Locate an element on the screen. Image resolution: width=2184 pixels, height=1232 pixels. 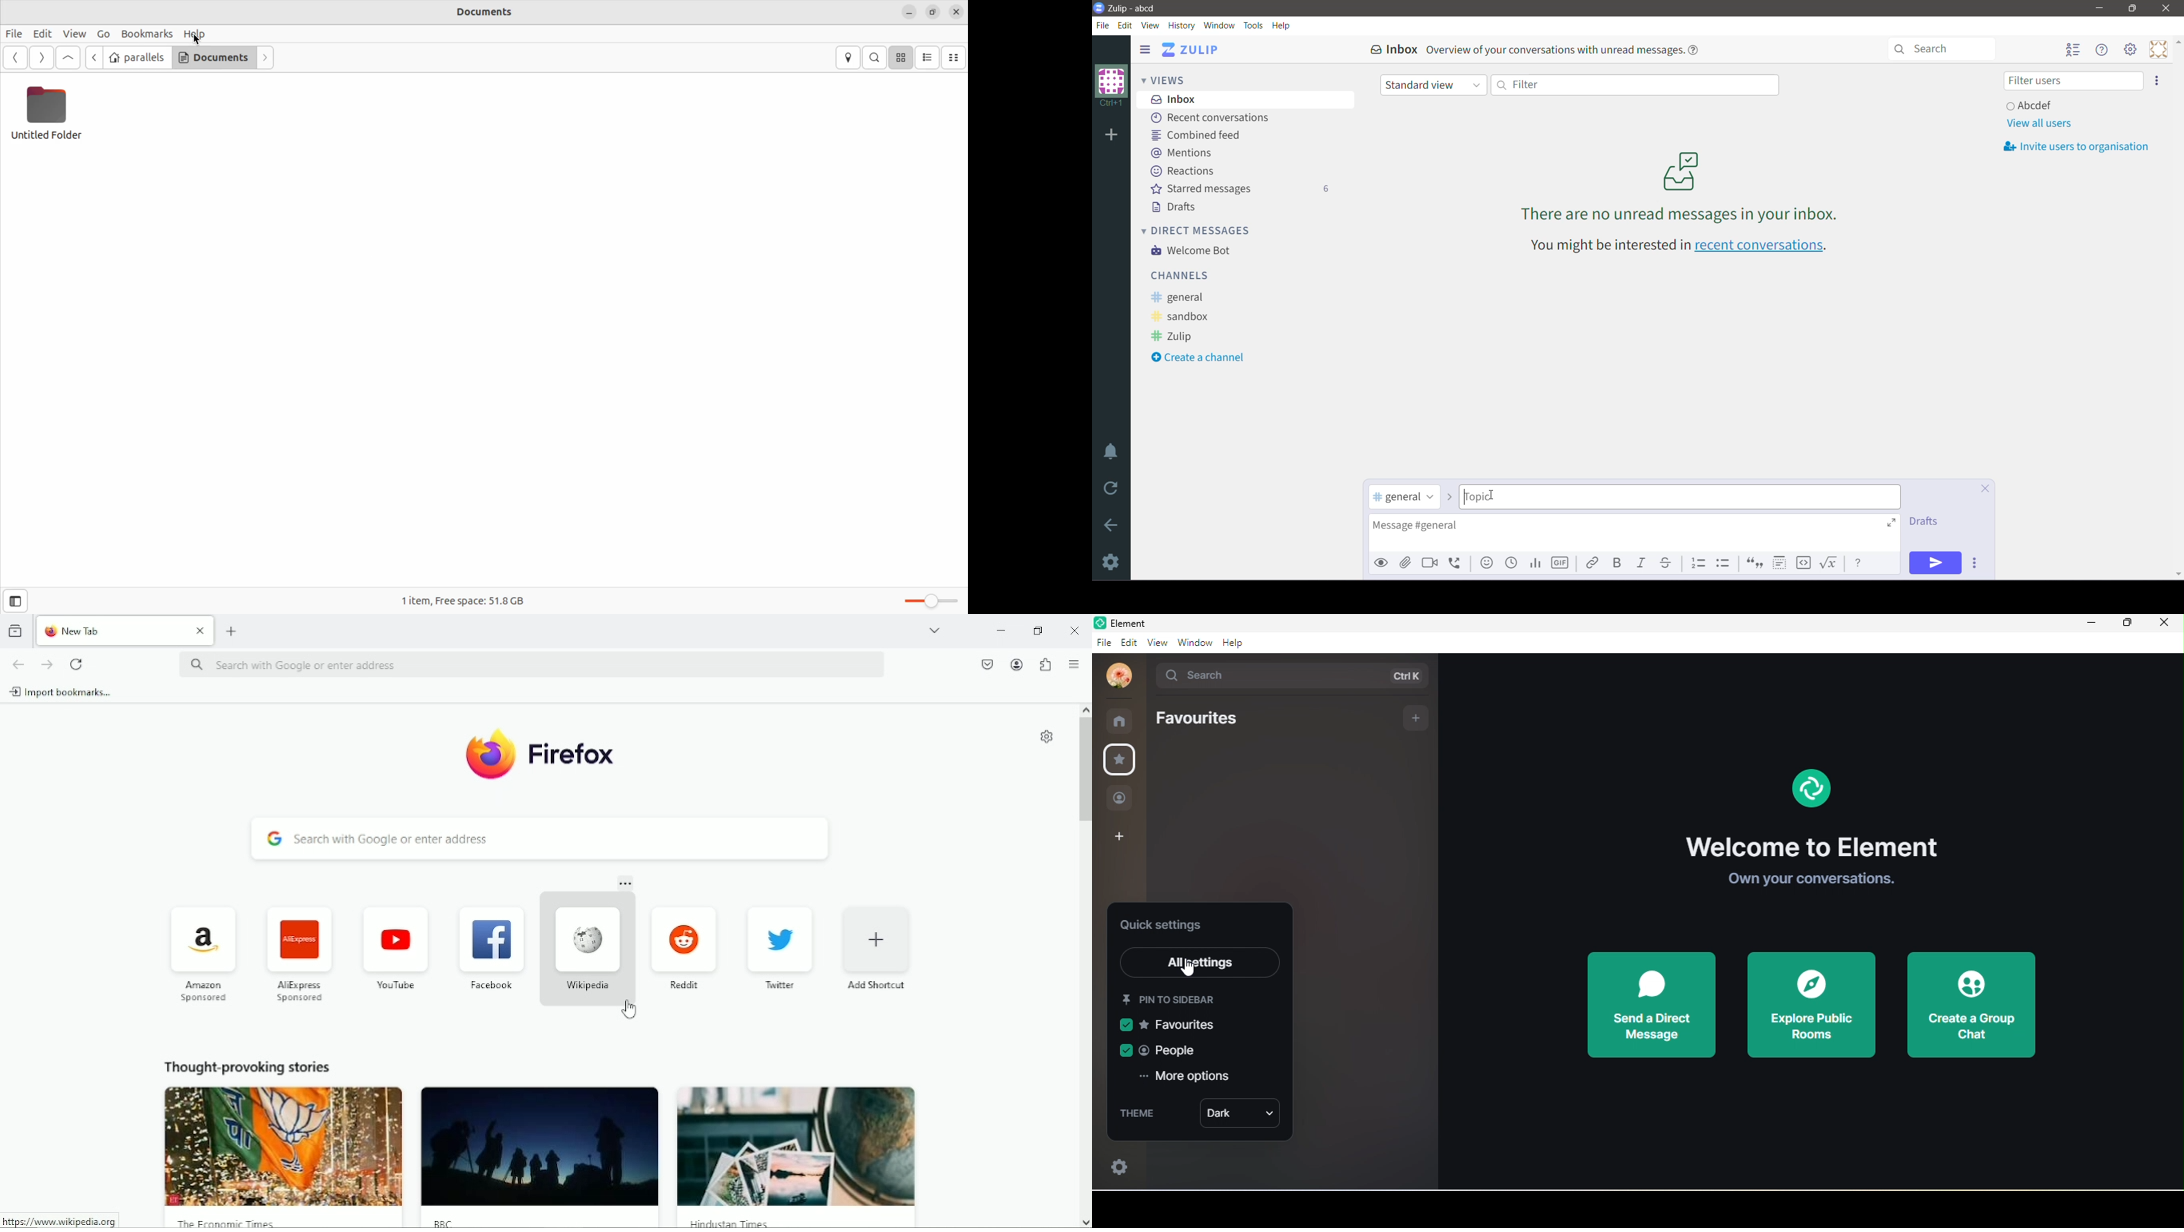
settings is located at coordinates (1118, 1166).